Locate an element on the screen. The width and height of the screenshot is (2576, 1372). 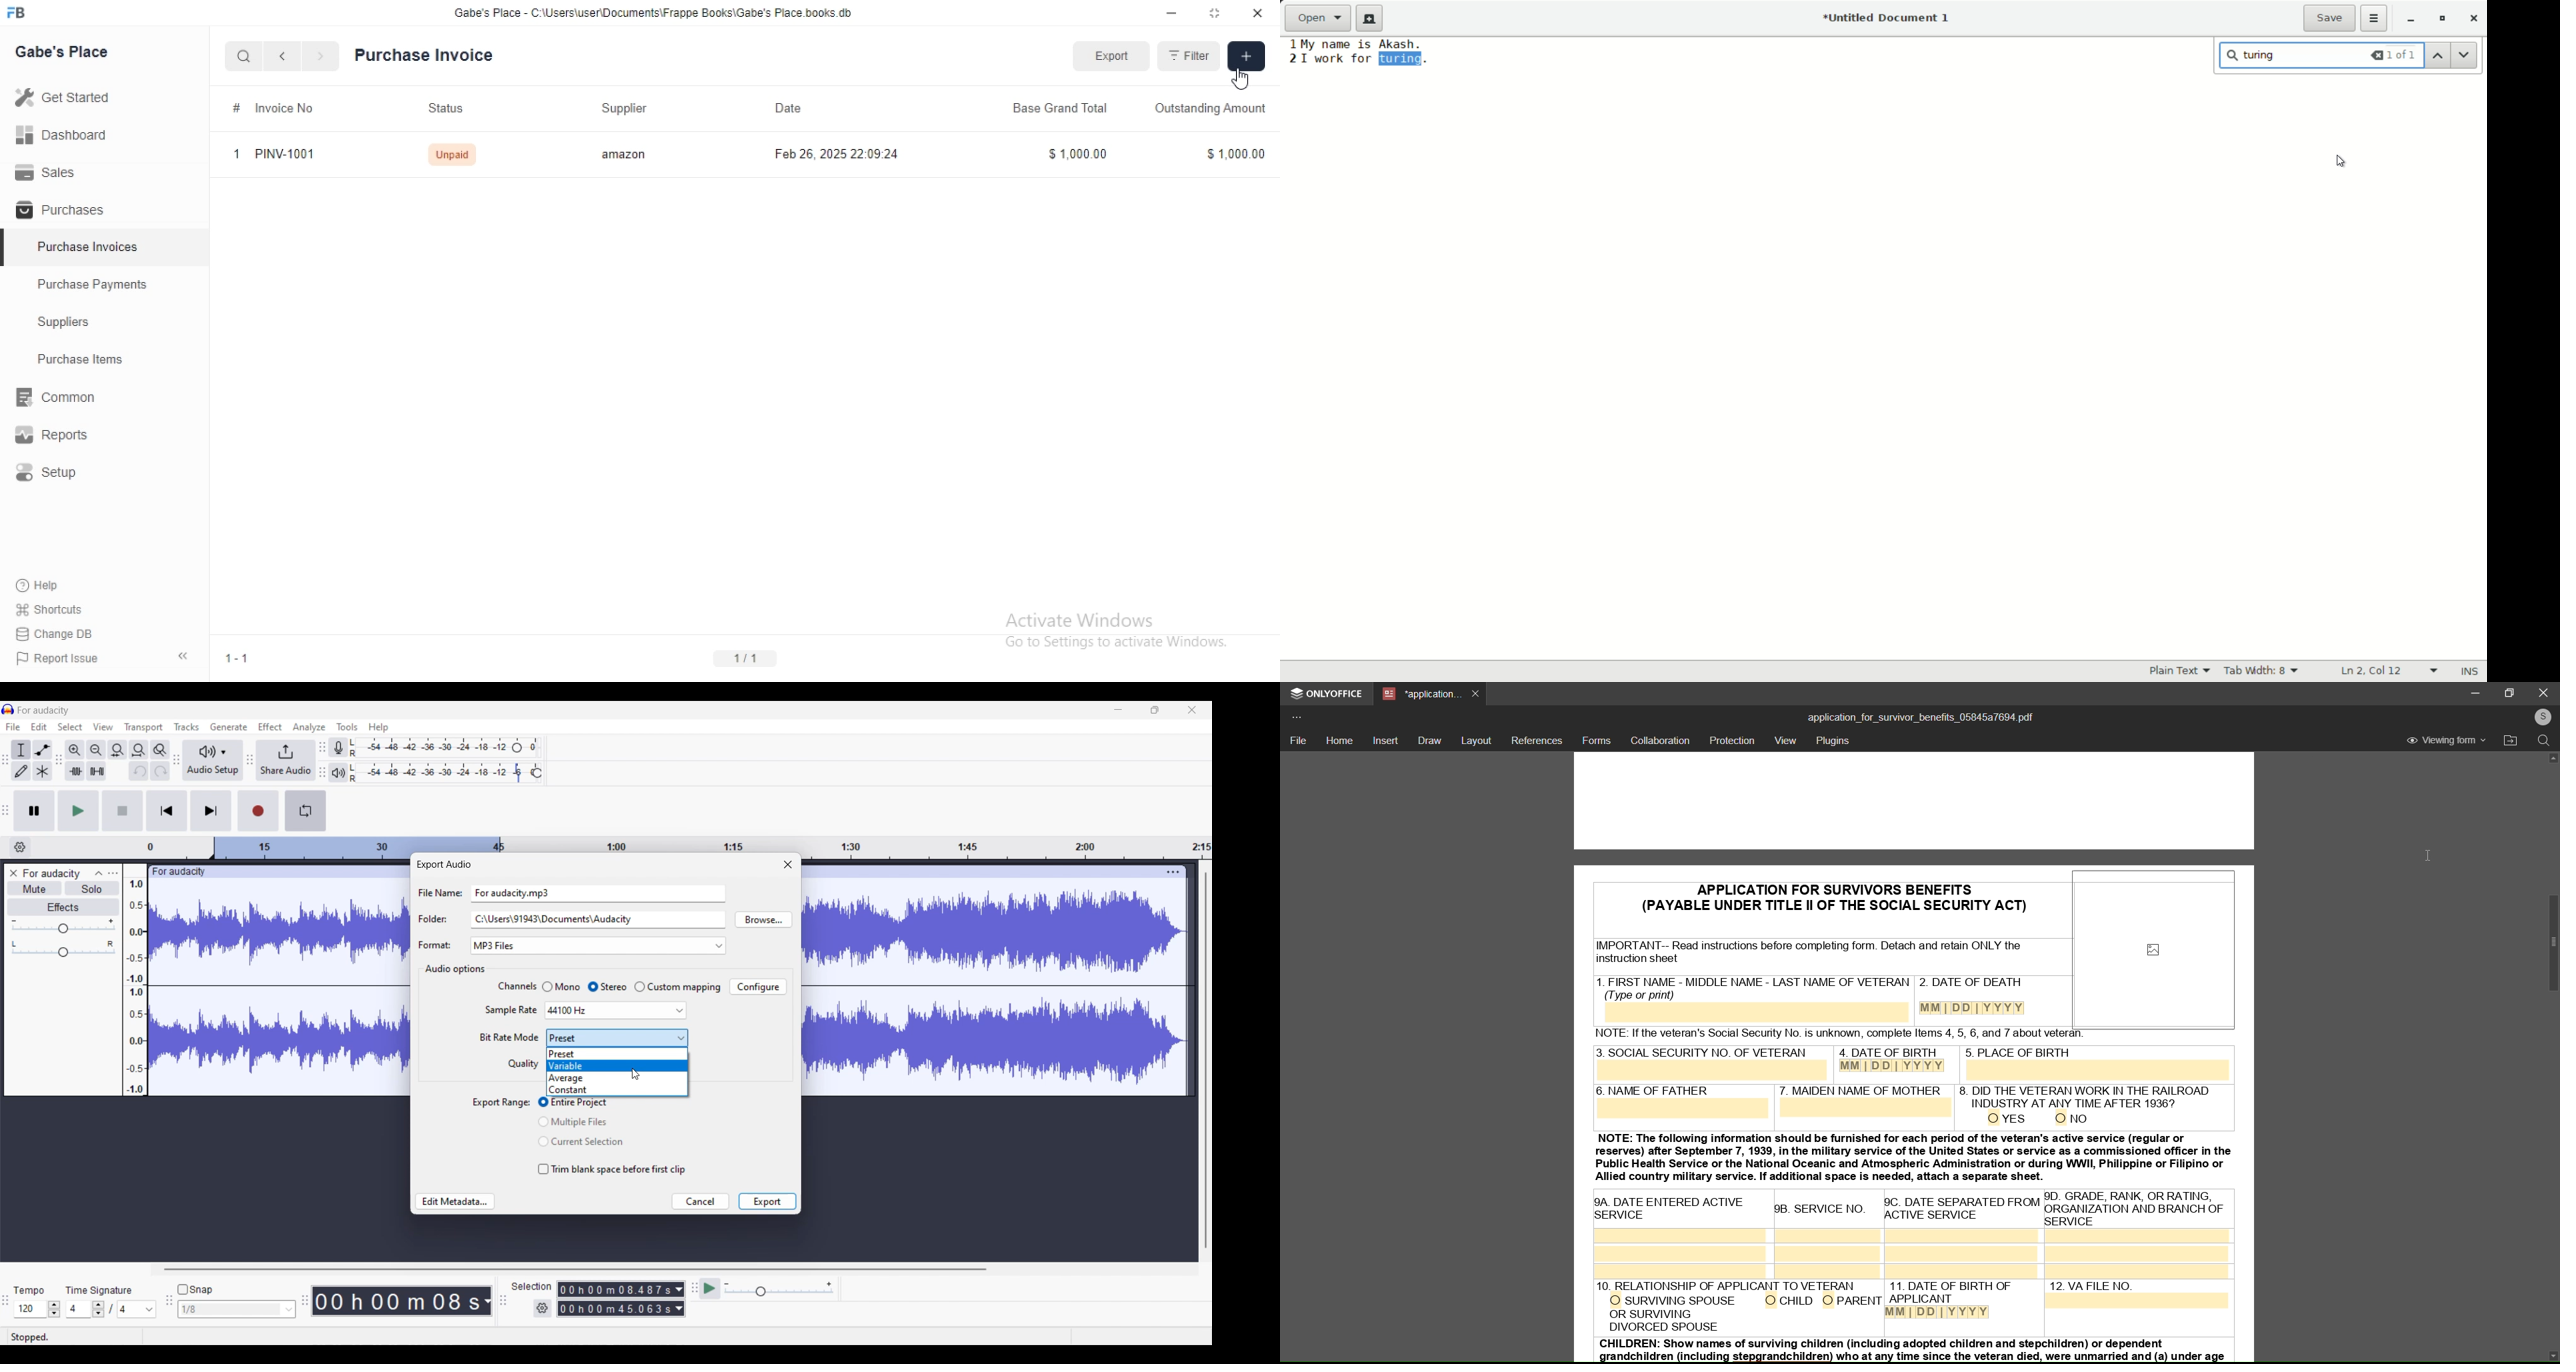
Date is located at coordinates (844, 108).